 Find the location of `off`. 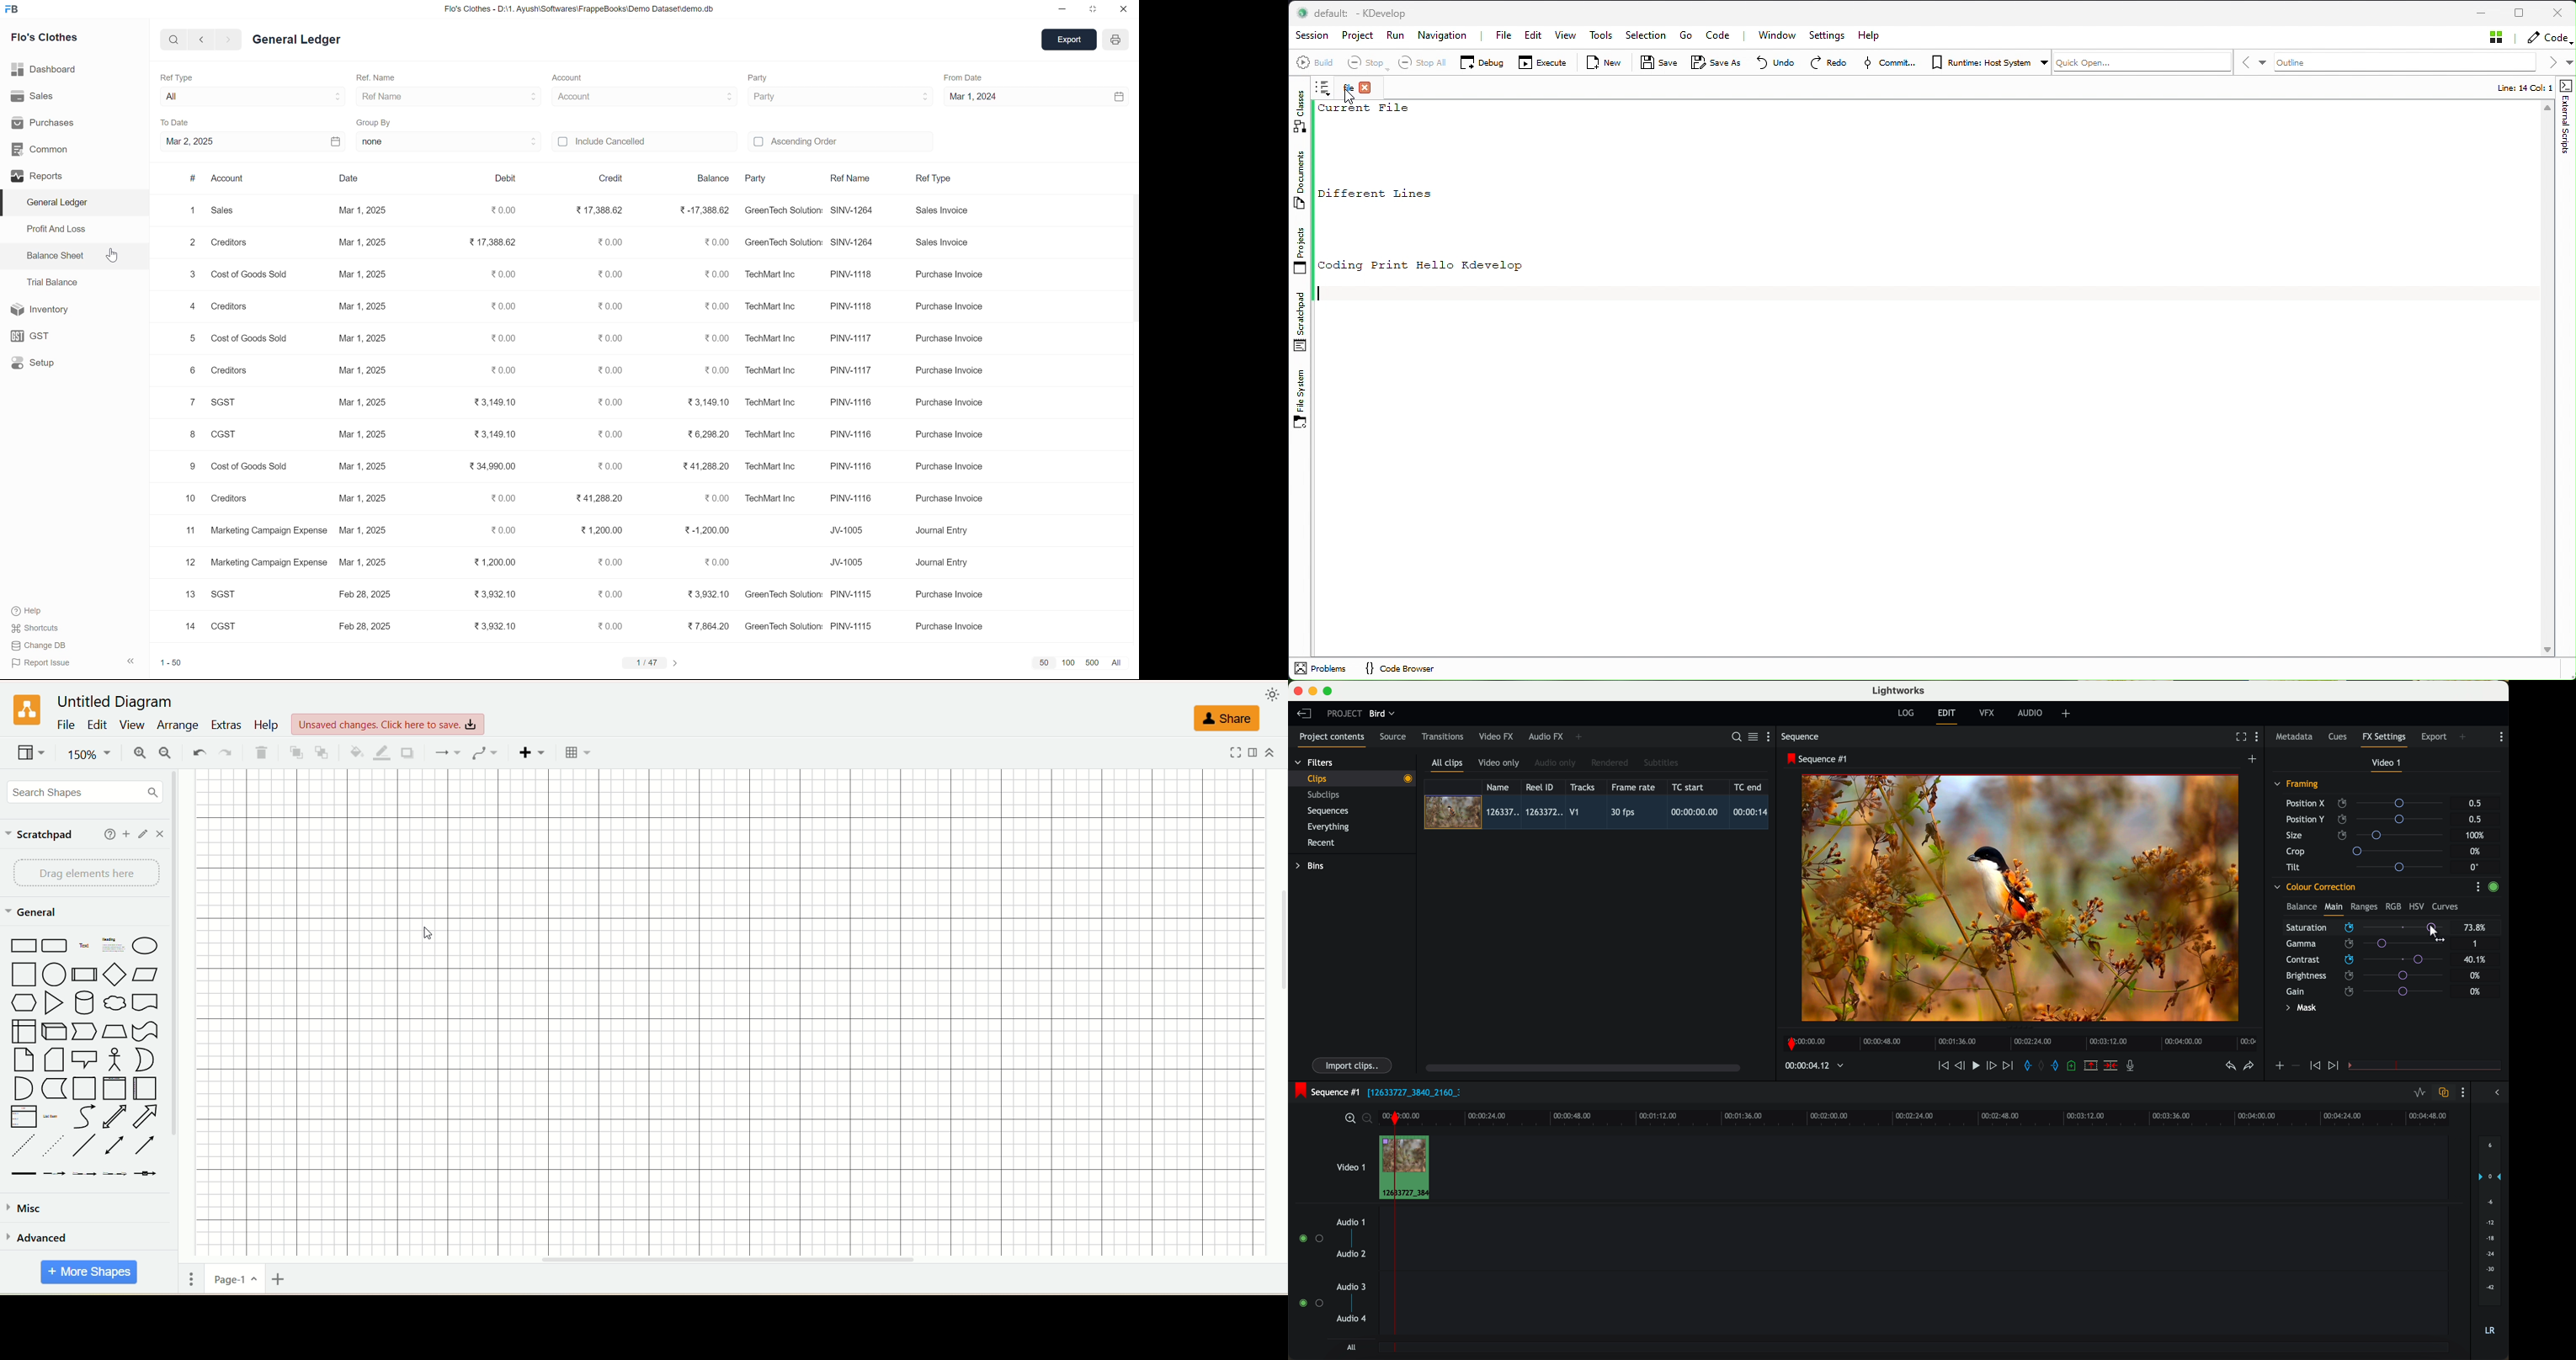

off is located at coordinates (562, 142).